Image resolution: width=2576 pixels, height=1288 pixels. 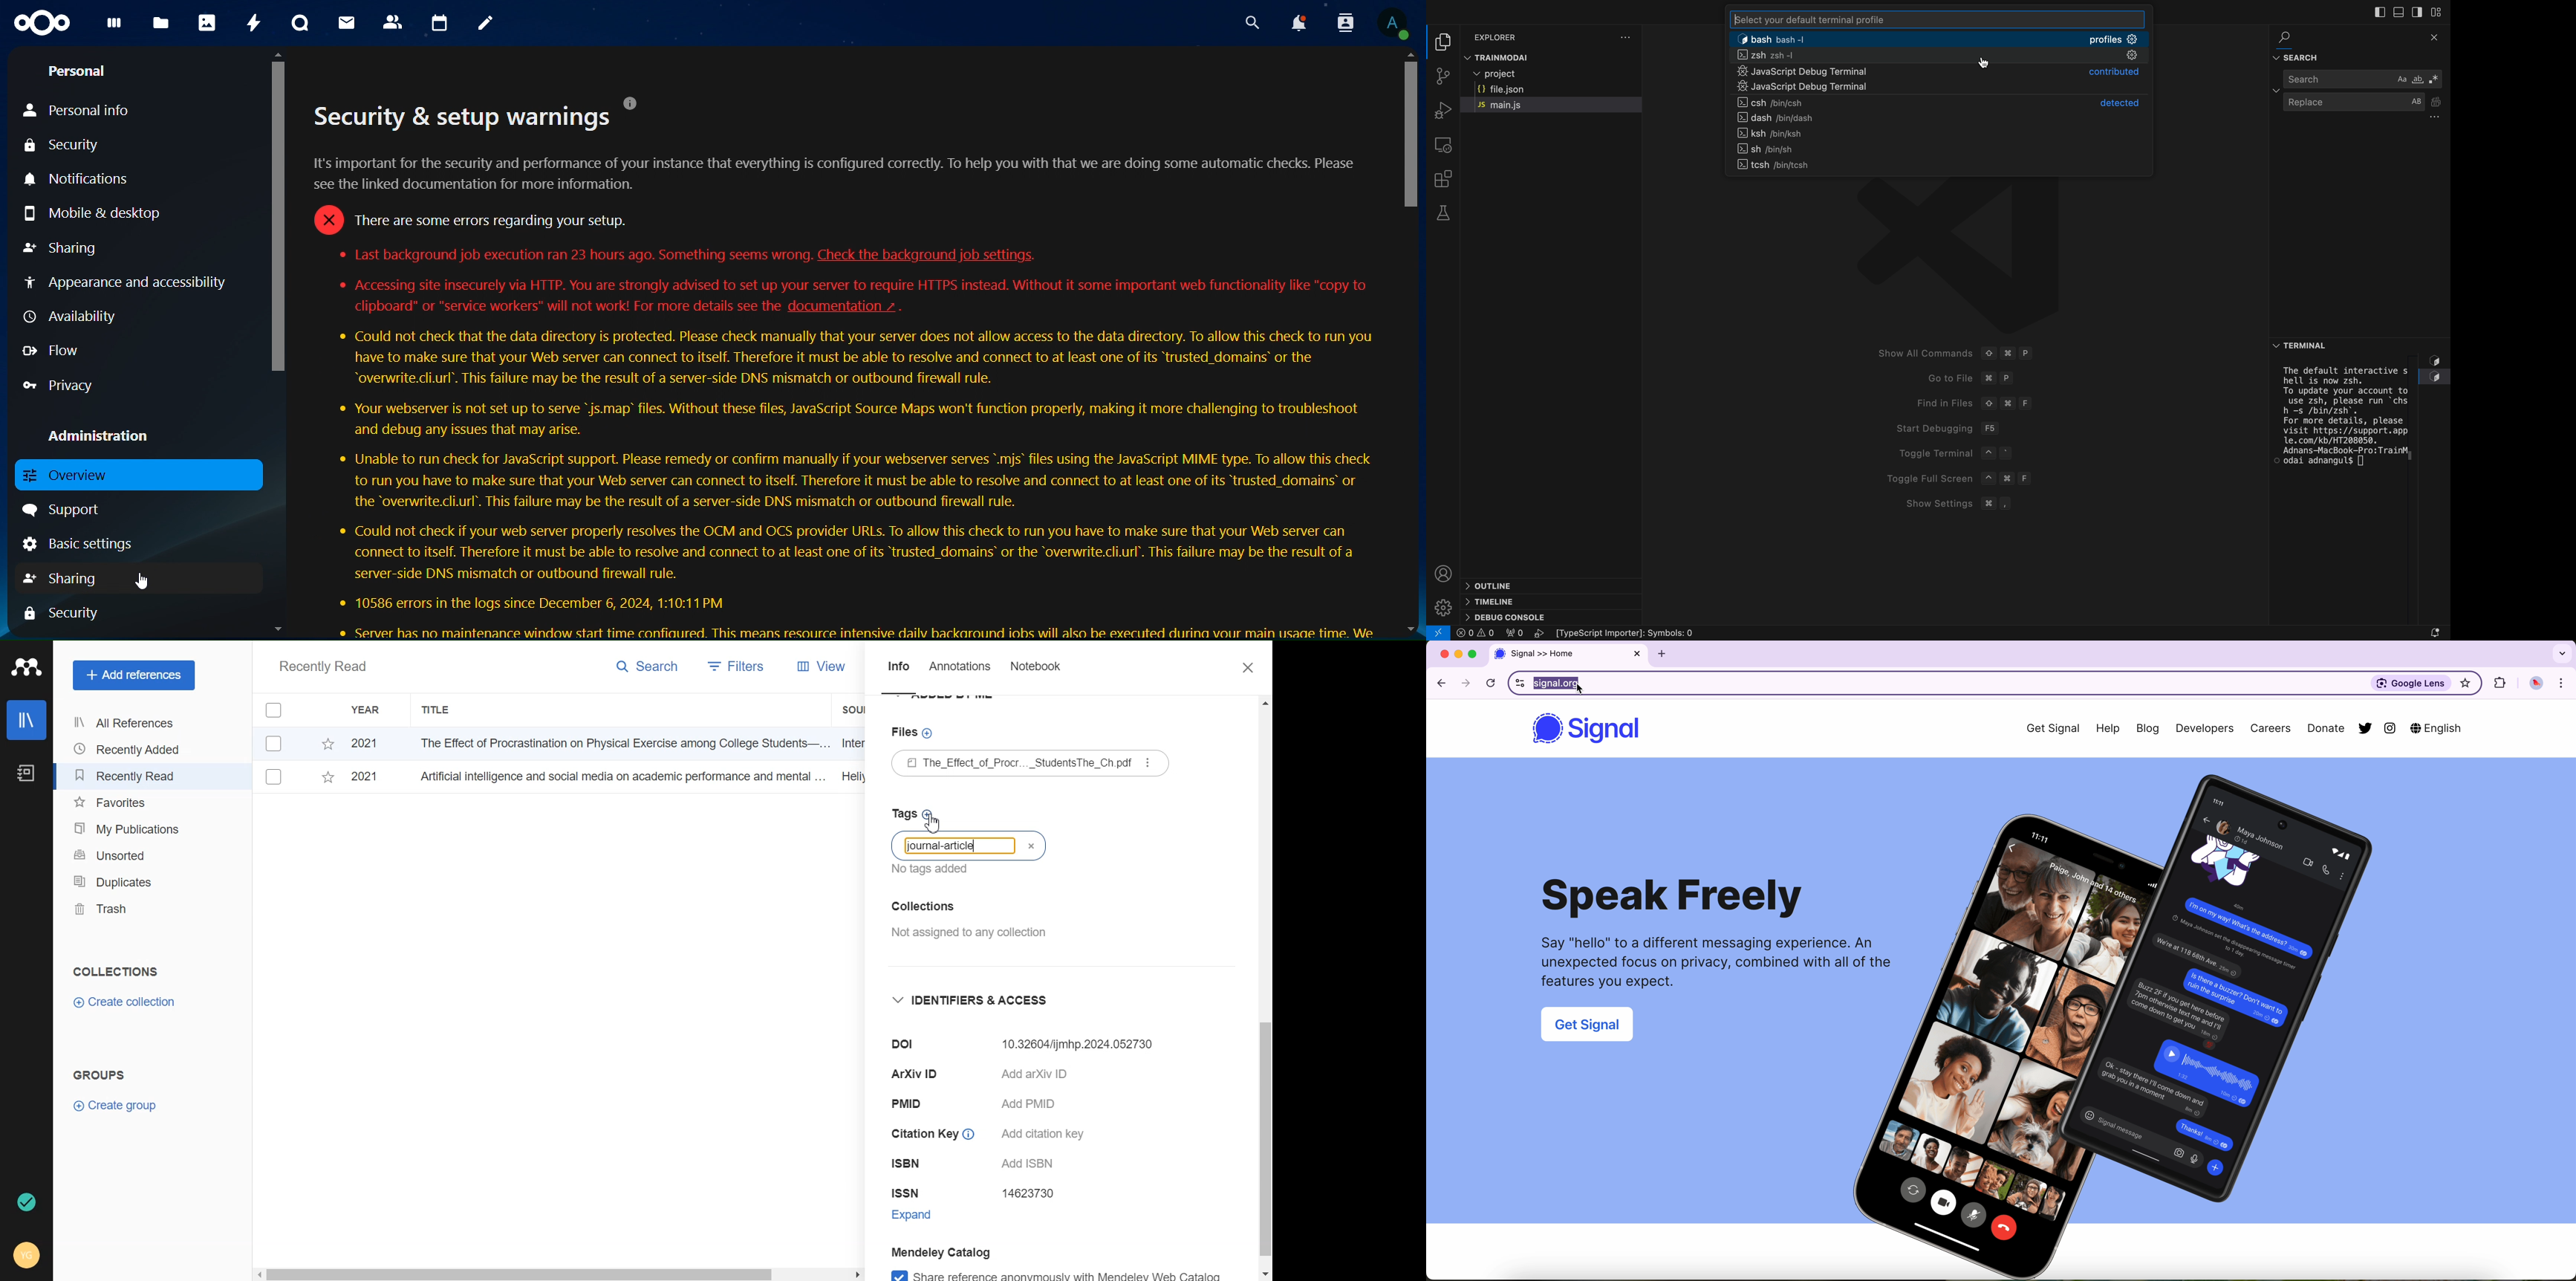 What do you see at coordinates (620, 743) in the screenshot?
I see `The Effect of Procrastination on Physical Exercise among College Students—...` at bounding box center [620, 743].